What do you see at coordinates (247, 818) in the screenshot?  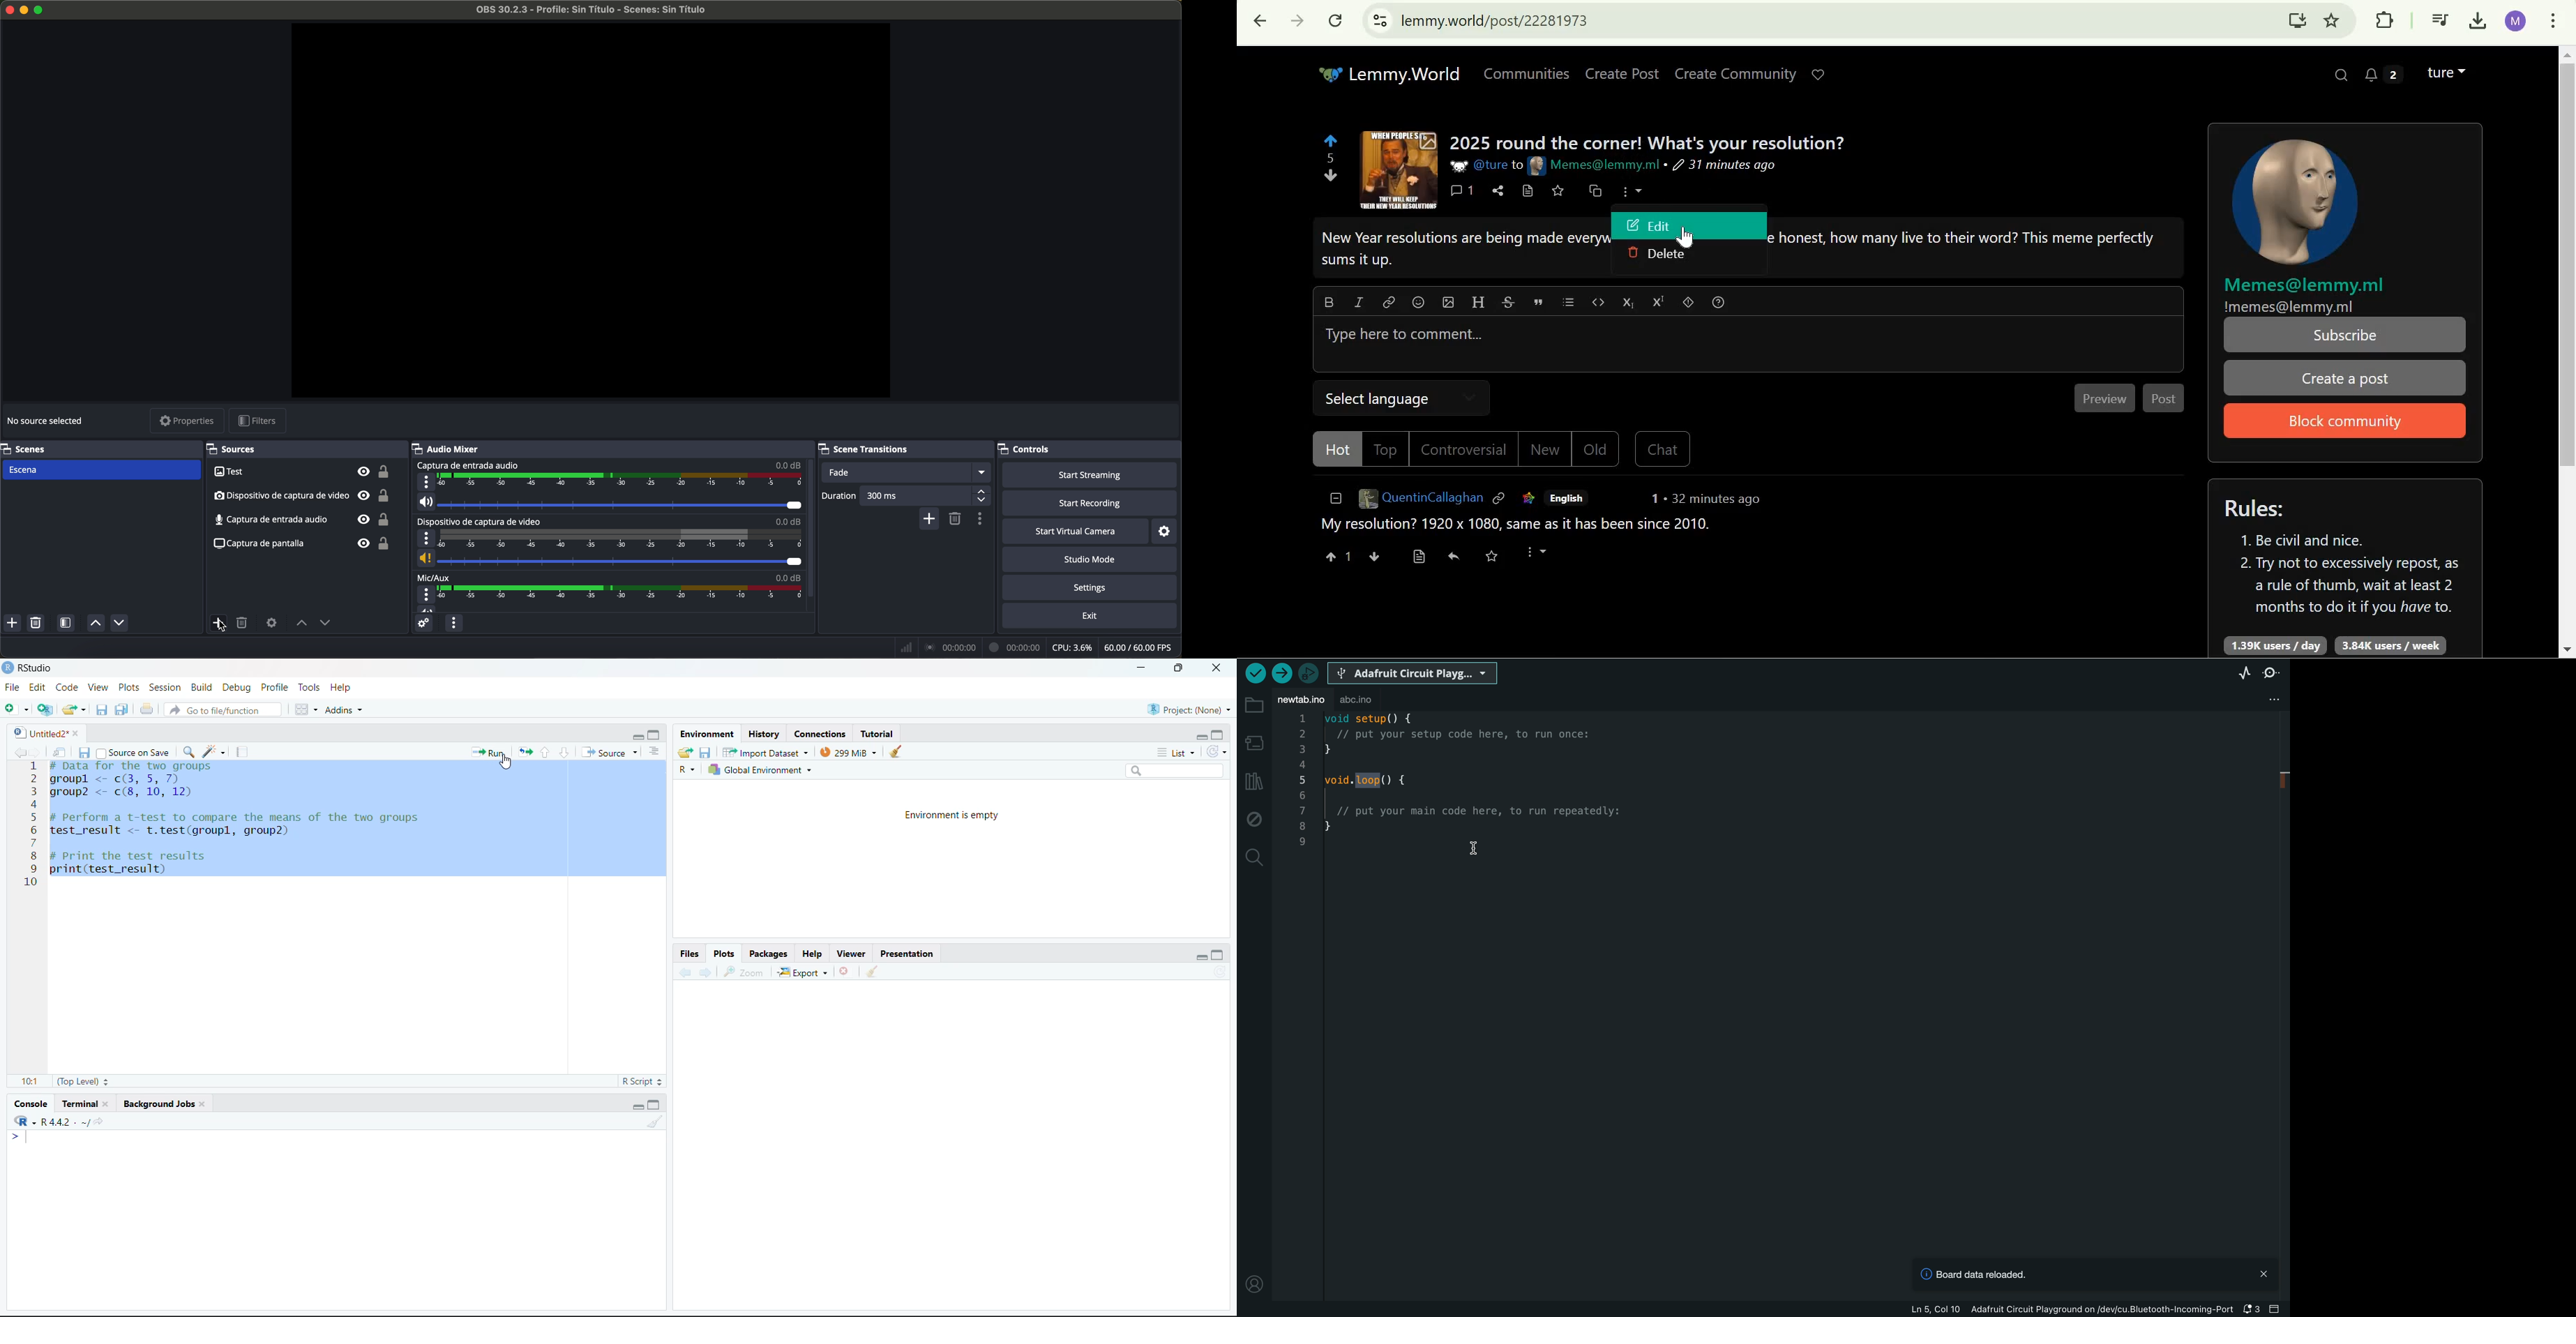 I see `# Data for the two groups

groupl <- c(3, 5, 7)

group2 <- c(8, 10, 12)

# Perform a t-test to compare the means of the two groups
test_result <- t.test(groupl, group2)

# Print the test results

print(test_result)` at bounding box center [247, 818].